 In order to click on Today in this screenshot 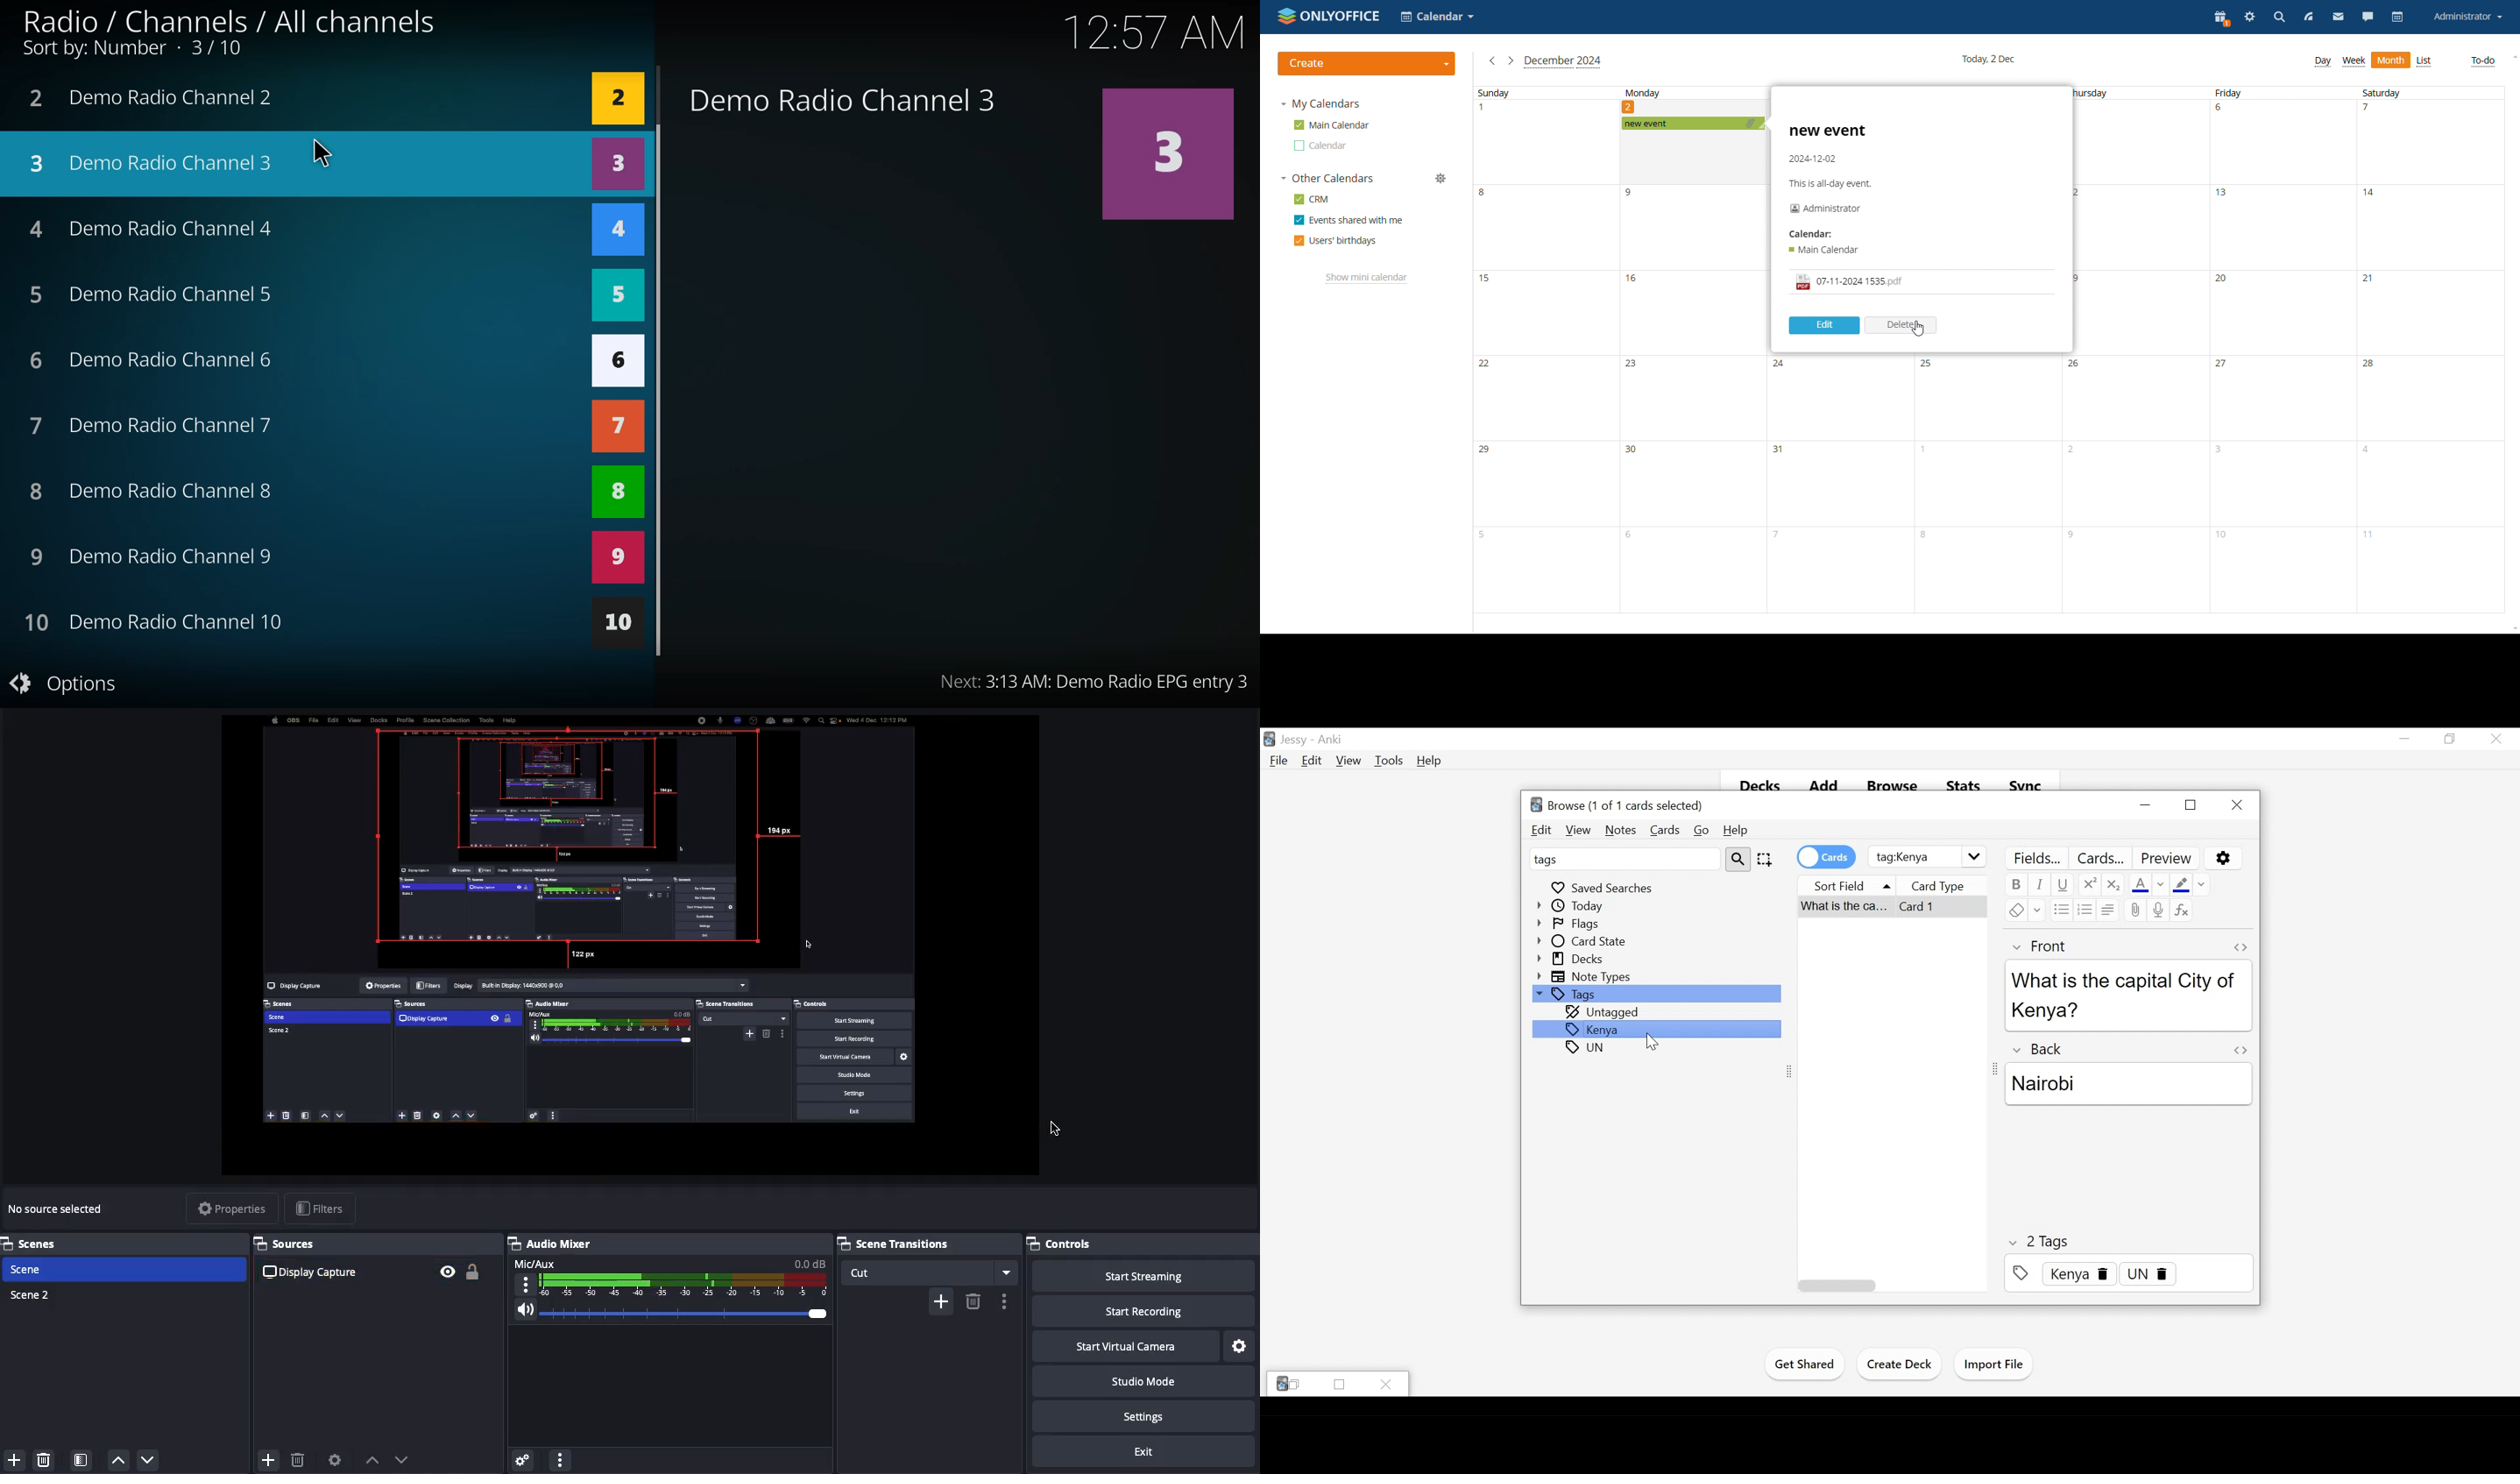, I will do `click(1572, 906)`.